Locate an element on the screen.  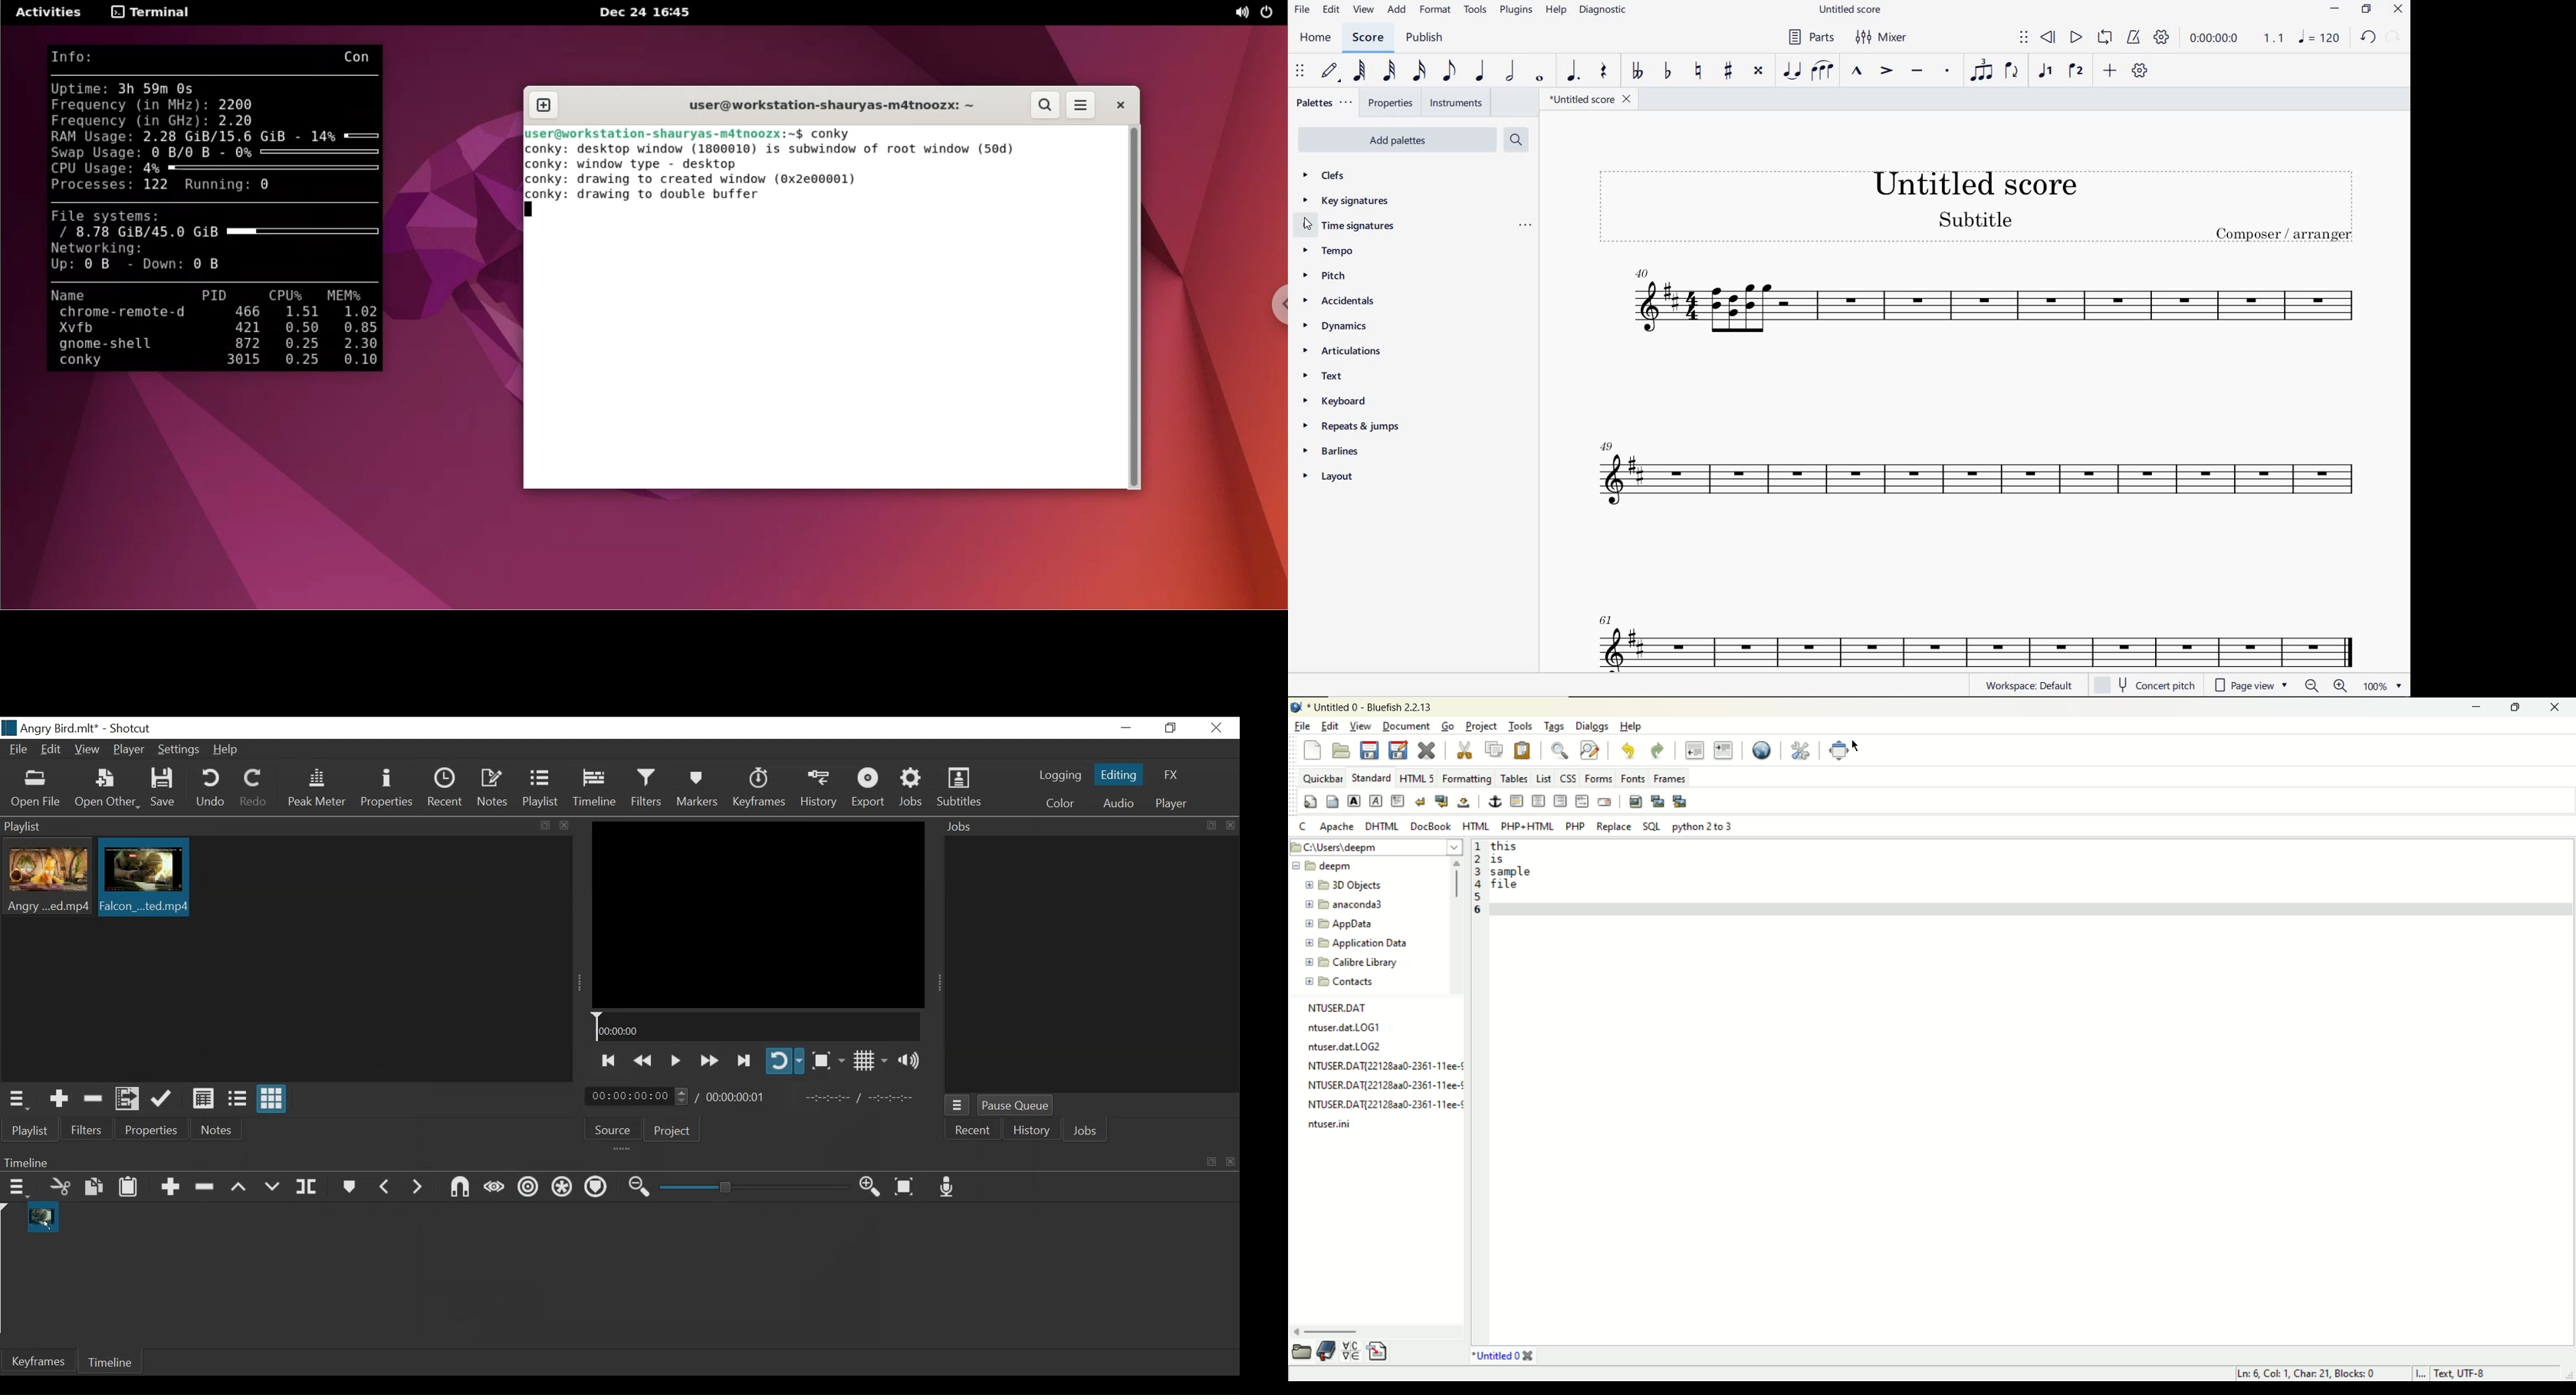
advanced find and replace is located at coordinates (1590, 750).